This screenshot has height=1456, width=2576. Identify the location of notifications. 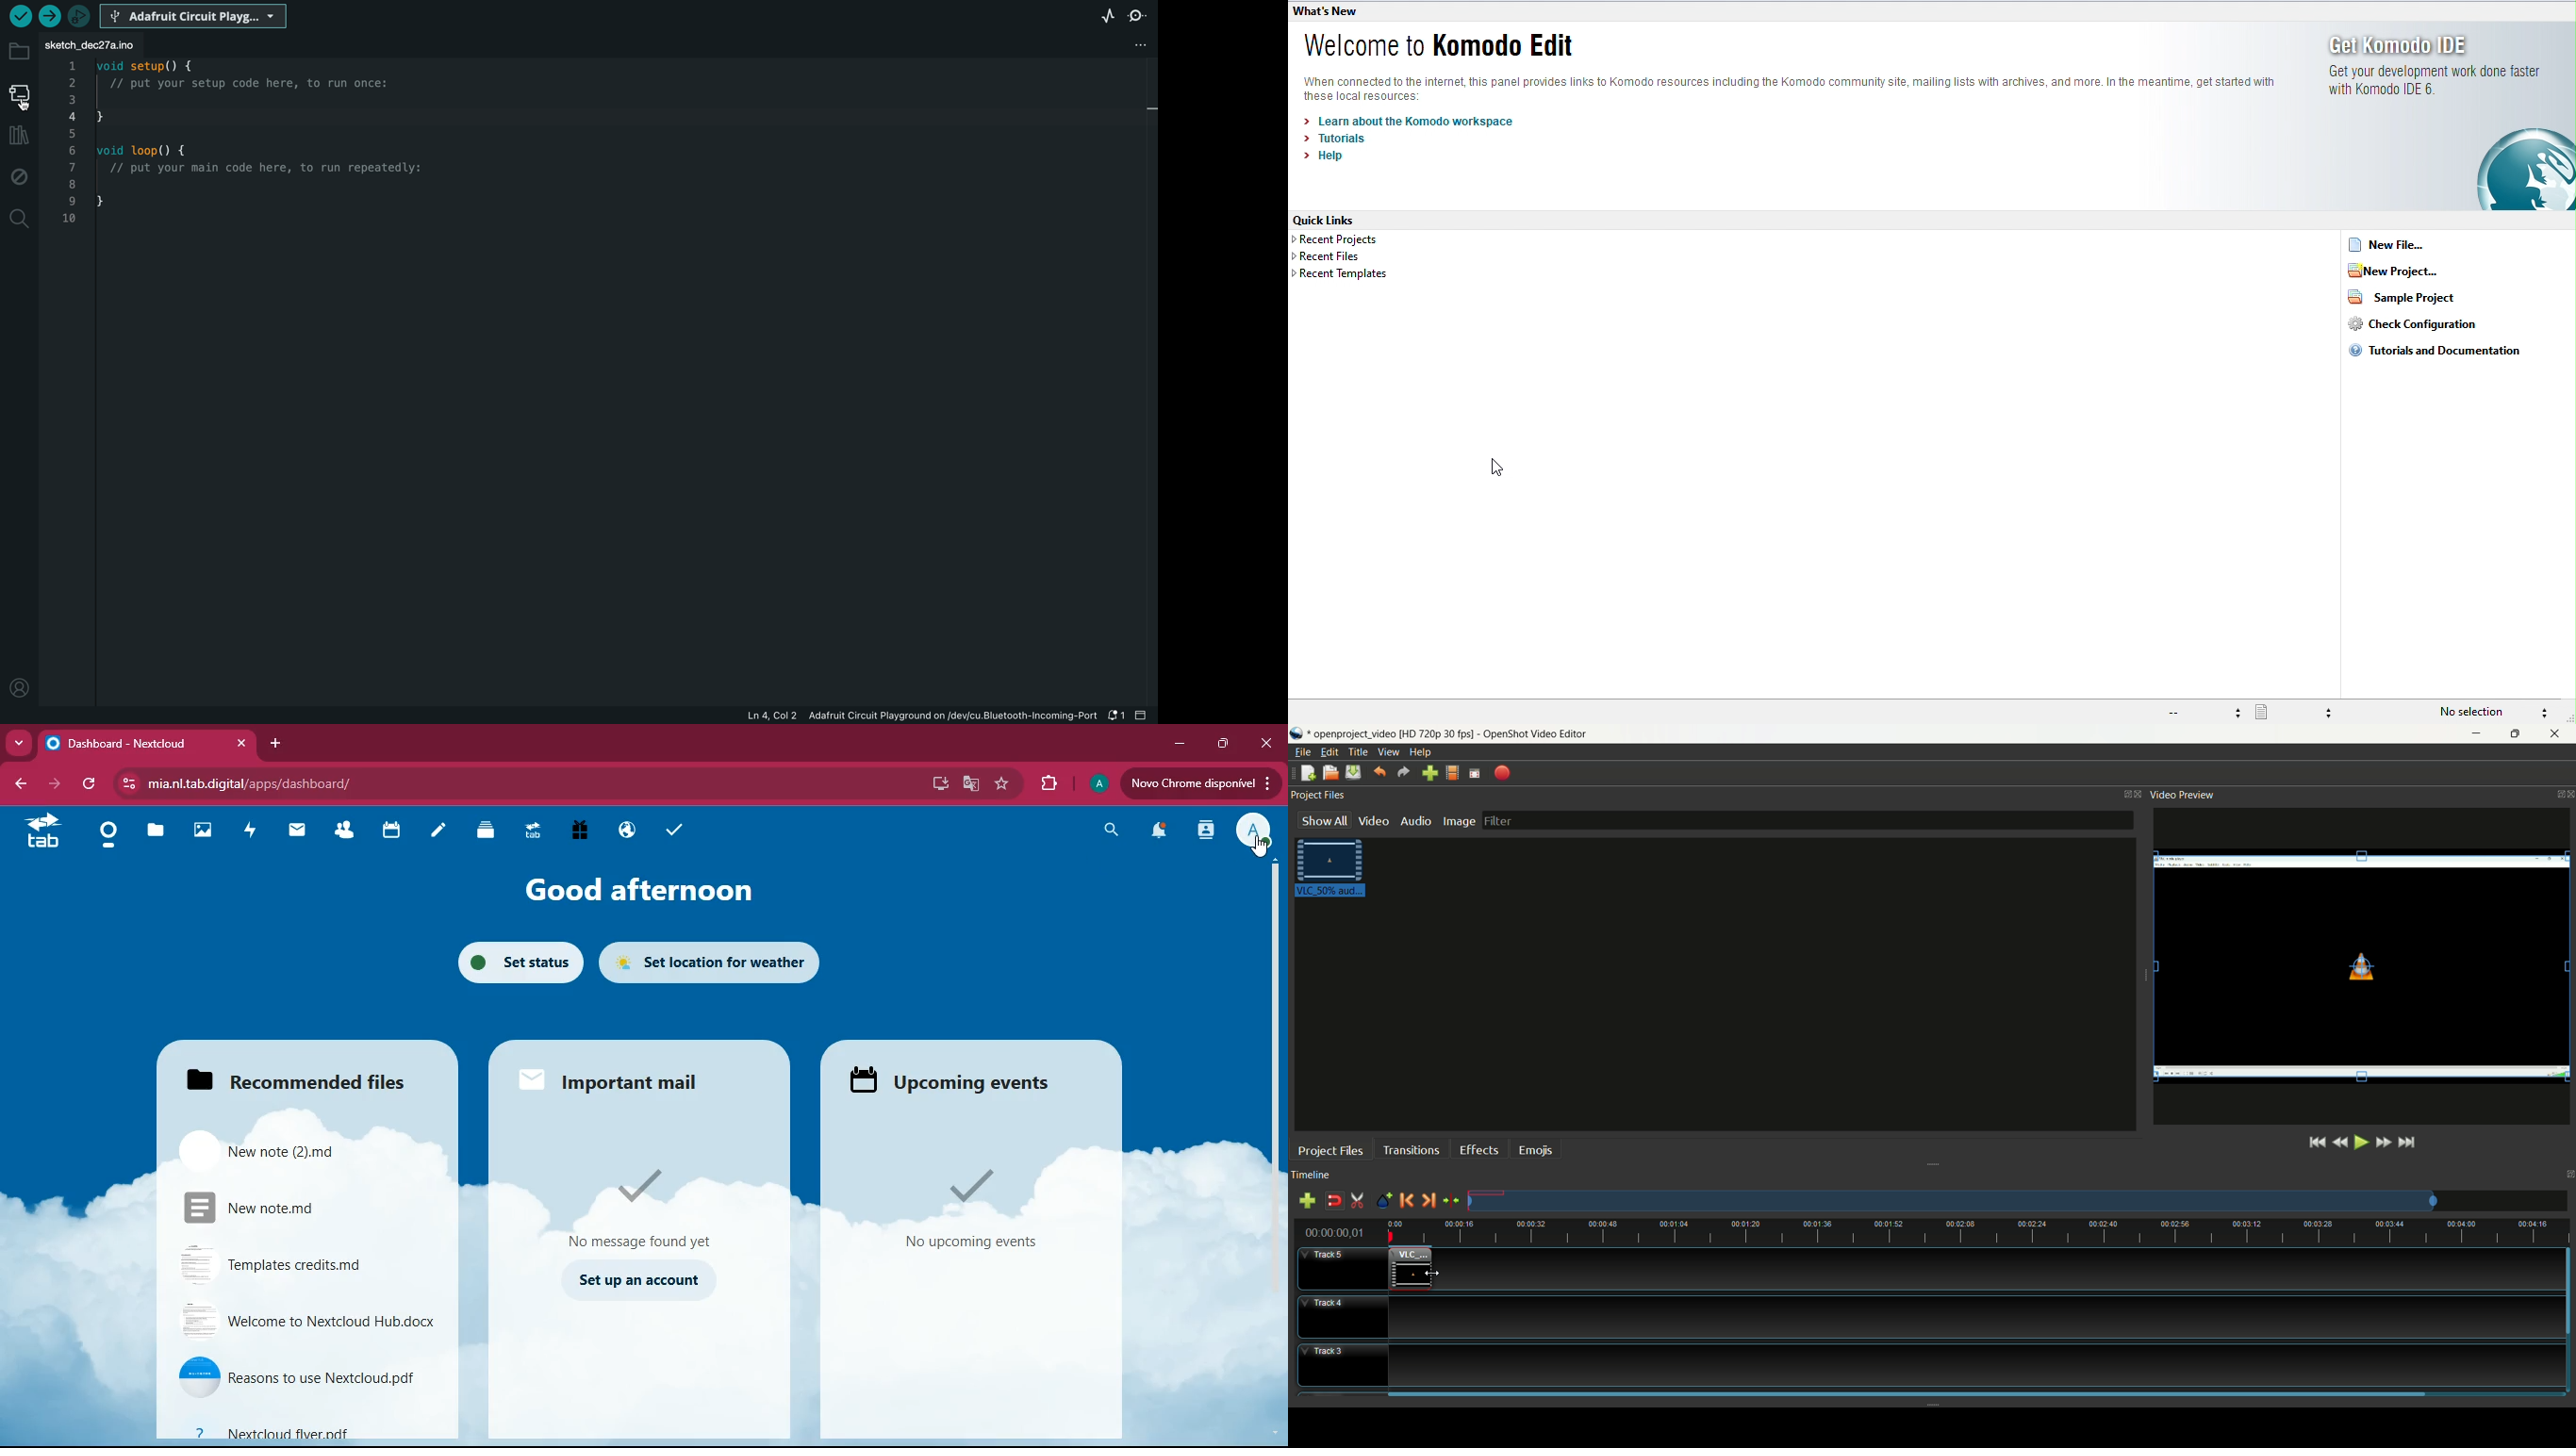
(1160, 832).